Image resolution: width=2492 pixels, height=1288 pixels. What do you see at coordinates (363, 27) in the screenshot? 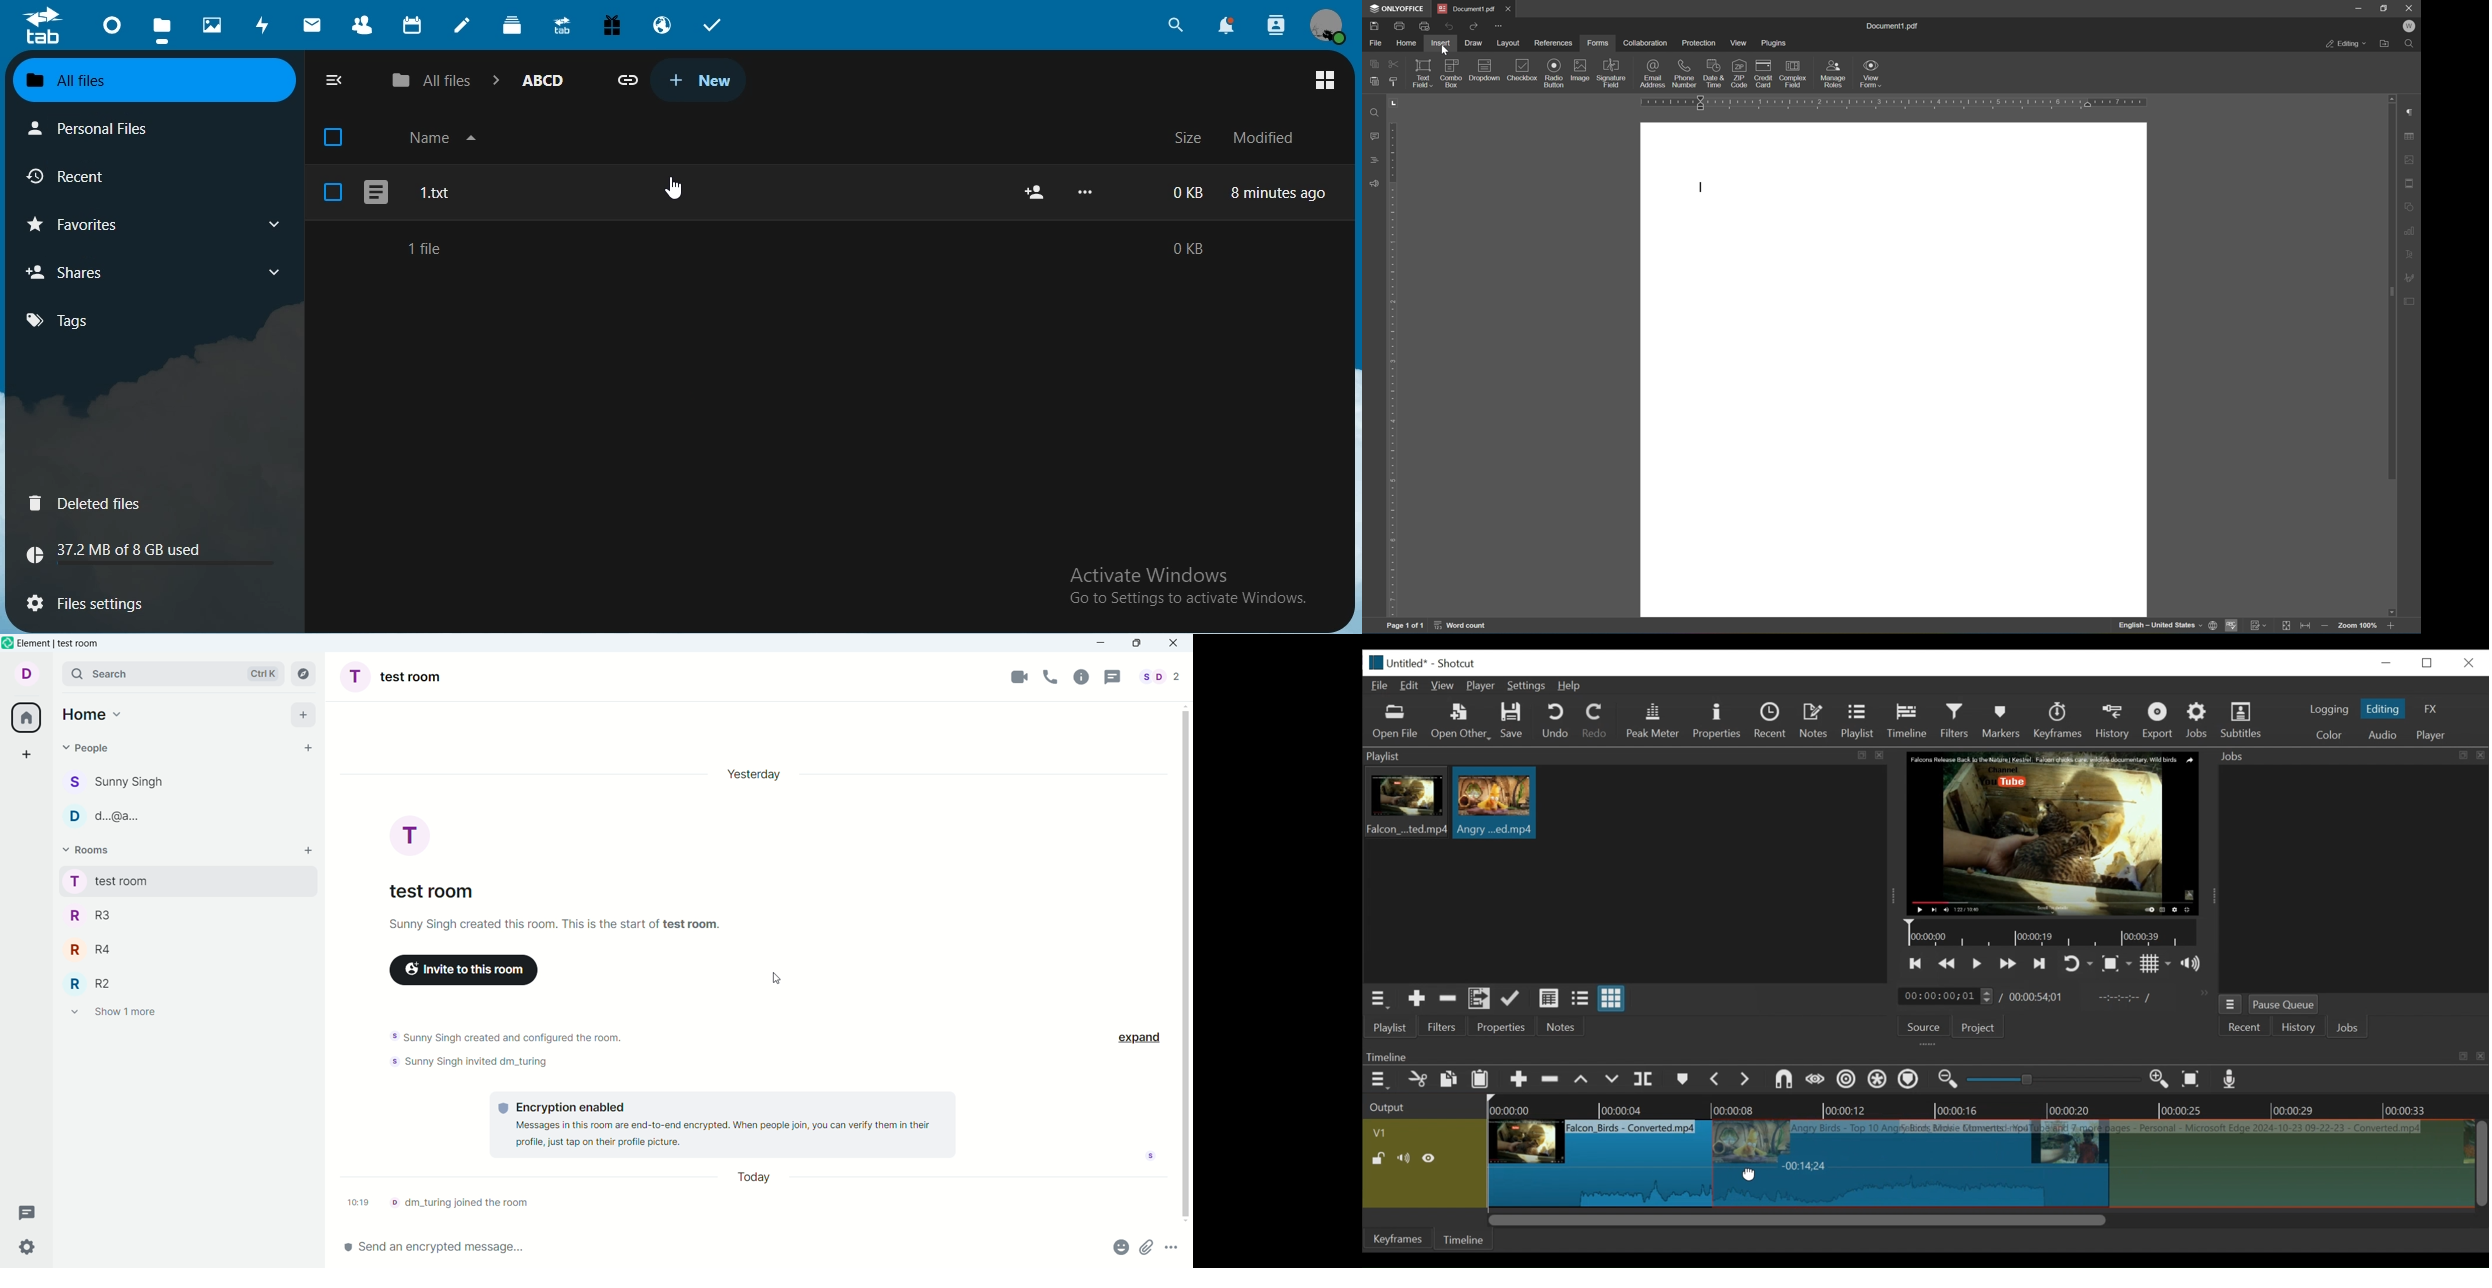
I see `contacts` at bounding box center [363, 27].